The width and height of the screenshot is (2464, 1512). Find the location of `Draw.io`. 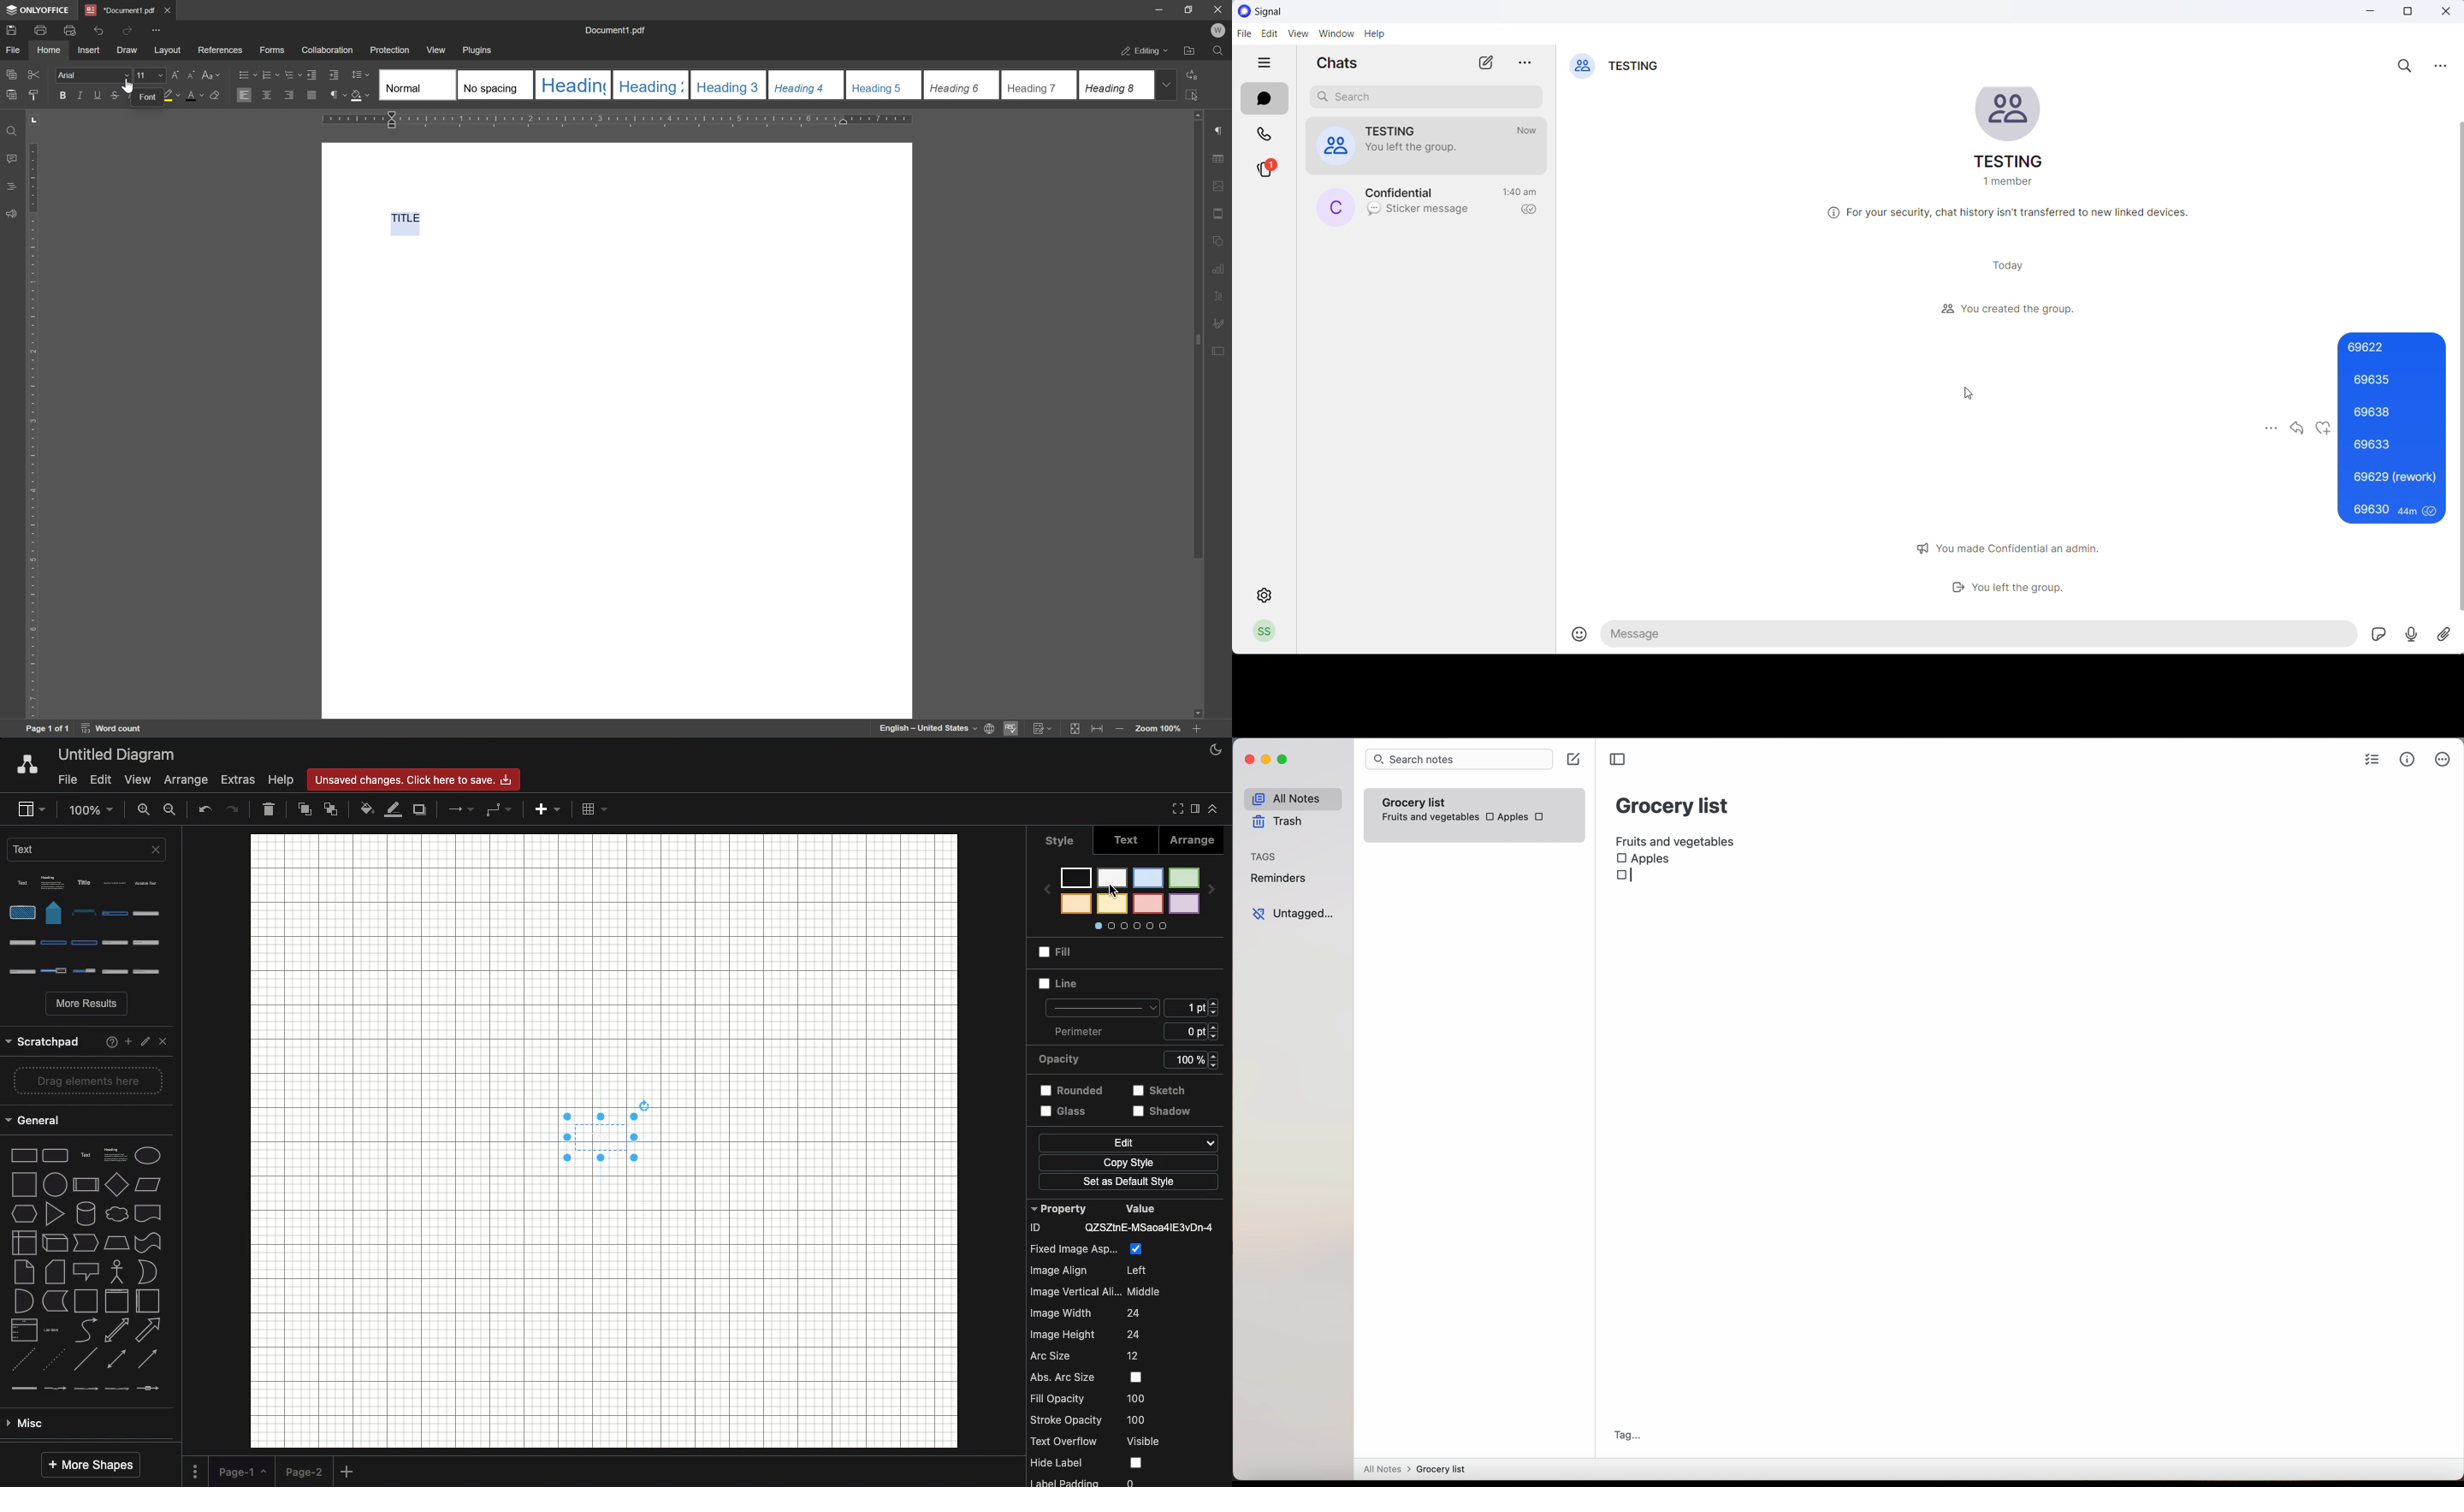

Draw.io is located at coordinates (27, 766).